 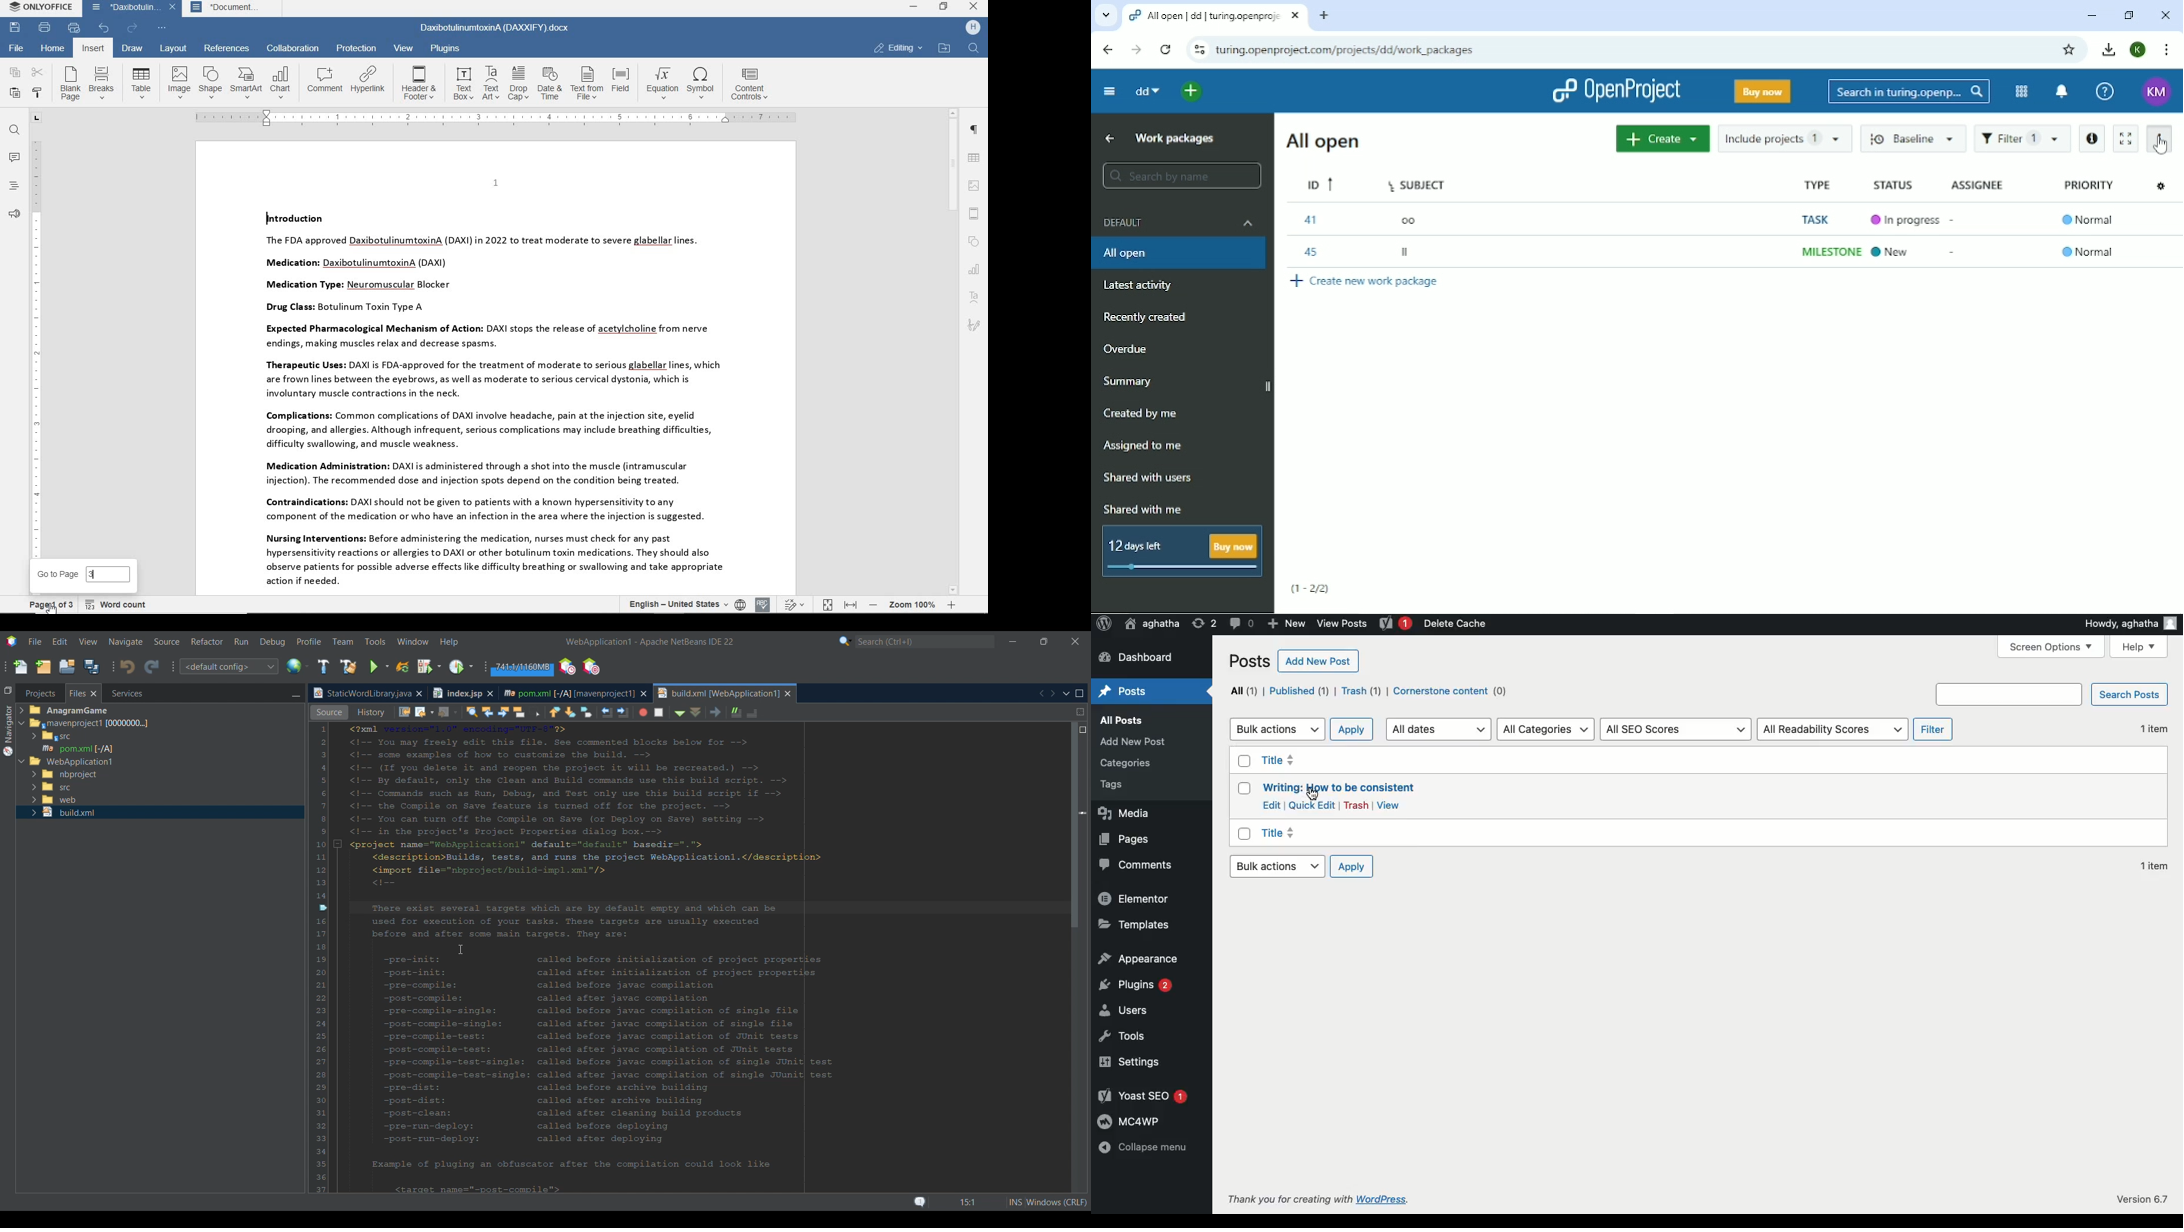 What do you see at coordinates (1175, 140) in the screenshot?
I see `Work packages` at bounding box center [1175, 140].